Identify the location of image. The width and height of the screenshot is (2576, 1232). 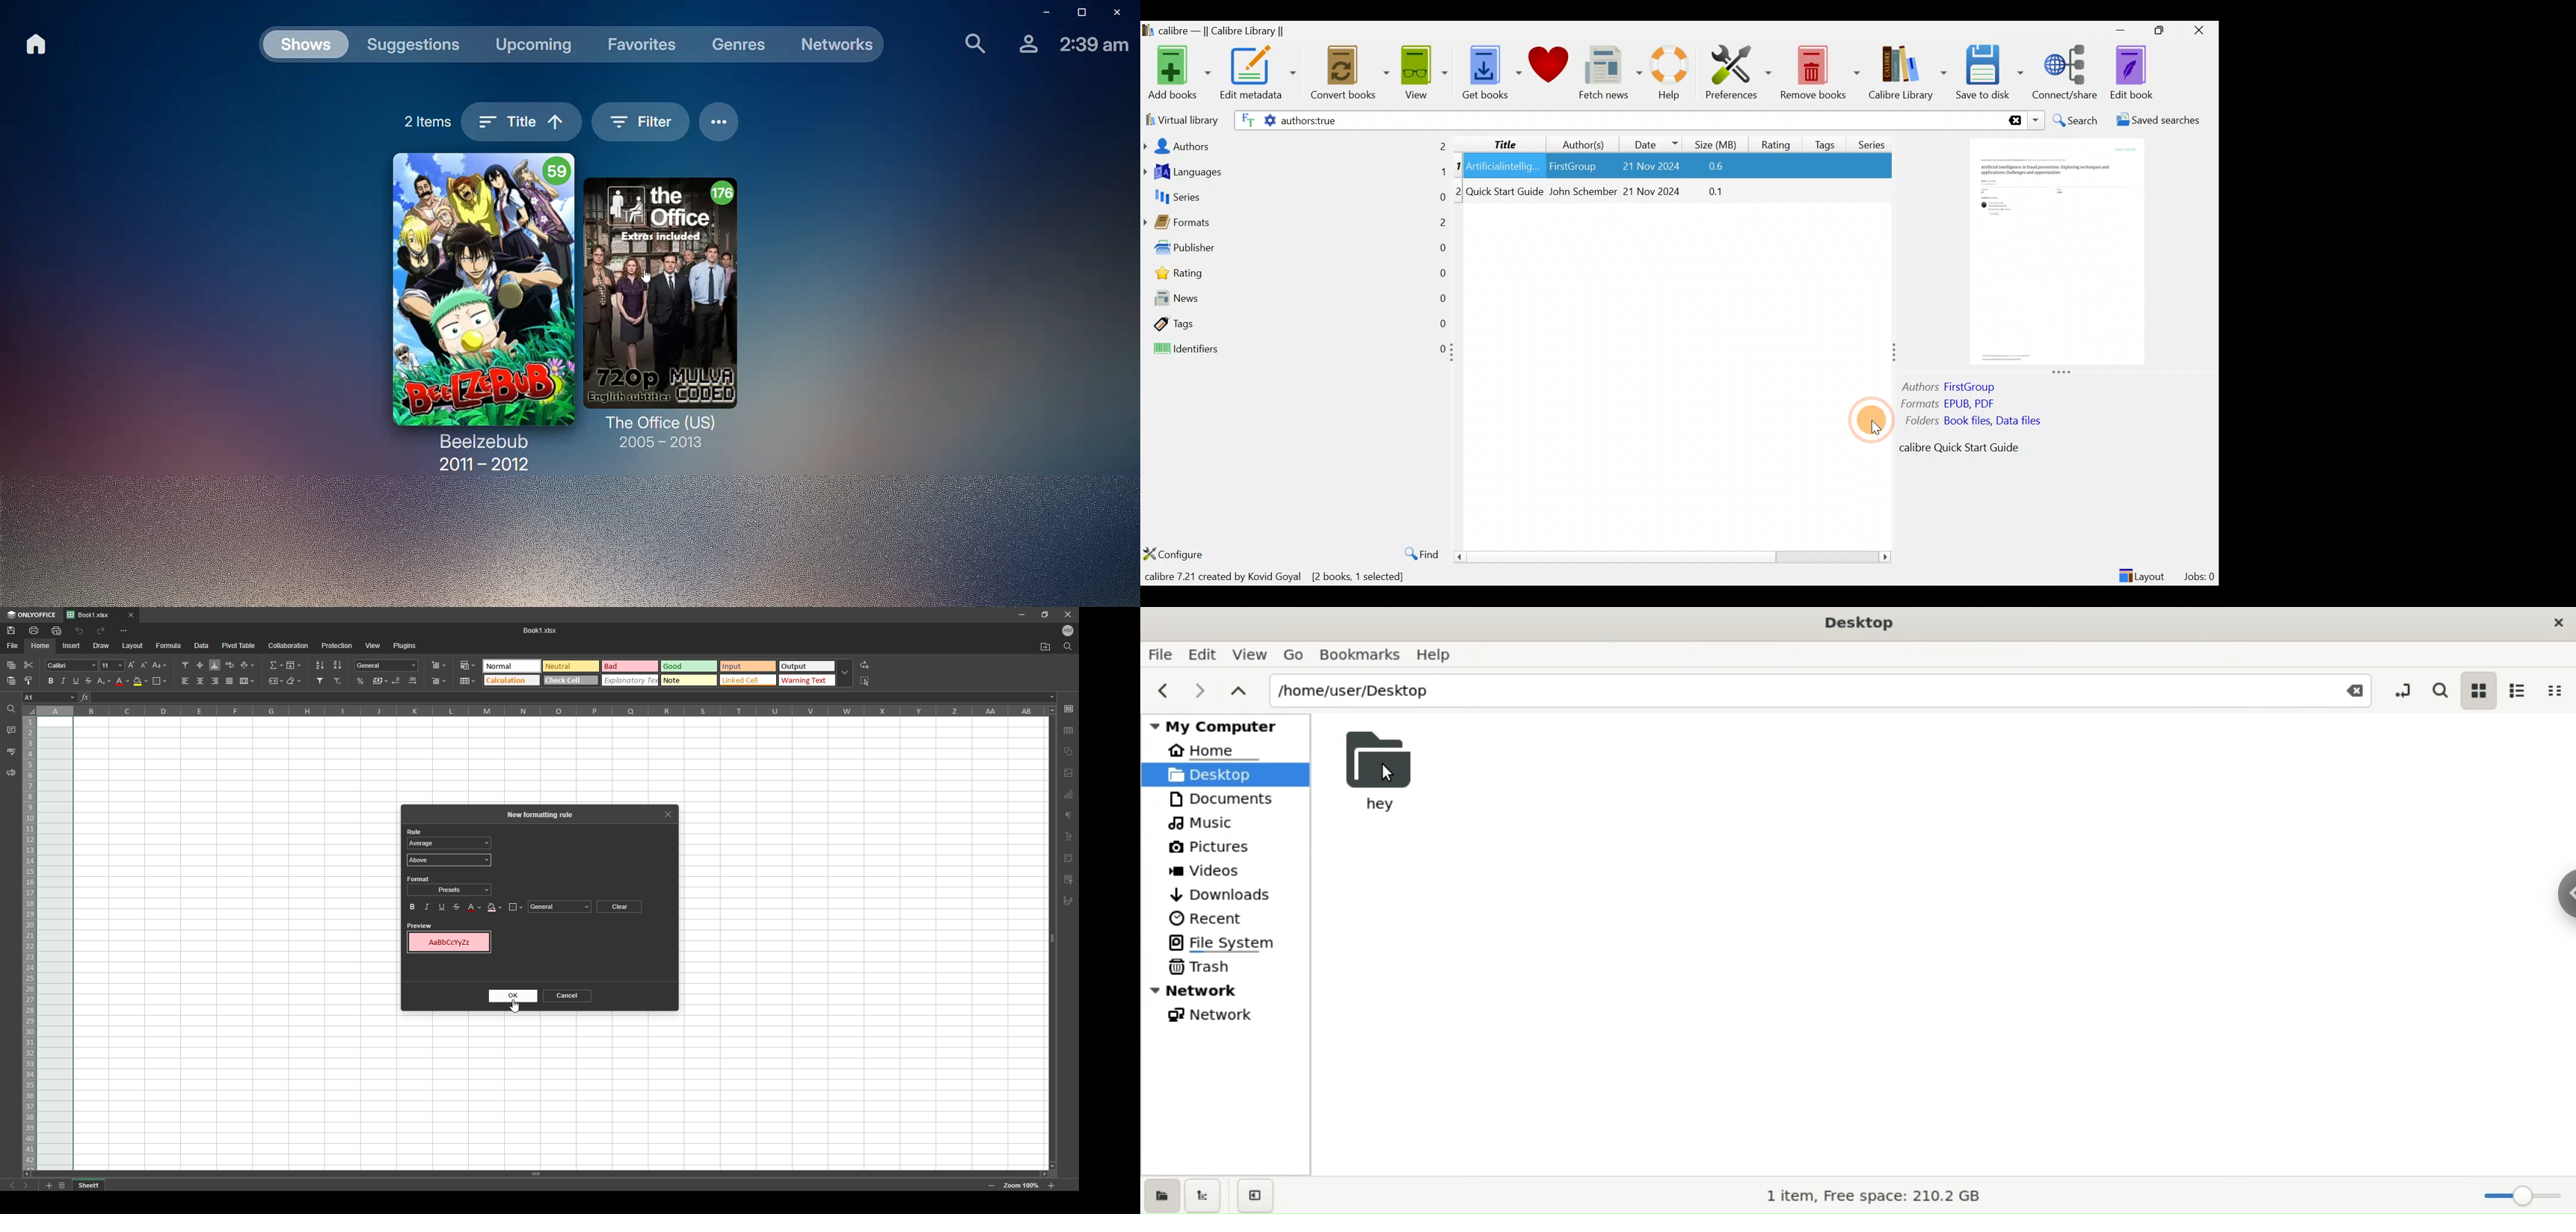
(1069, 773).